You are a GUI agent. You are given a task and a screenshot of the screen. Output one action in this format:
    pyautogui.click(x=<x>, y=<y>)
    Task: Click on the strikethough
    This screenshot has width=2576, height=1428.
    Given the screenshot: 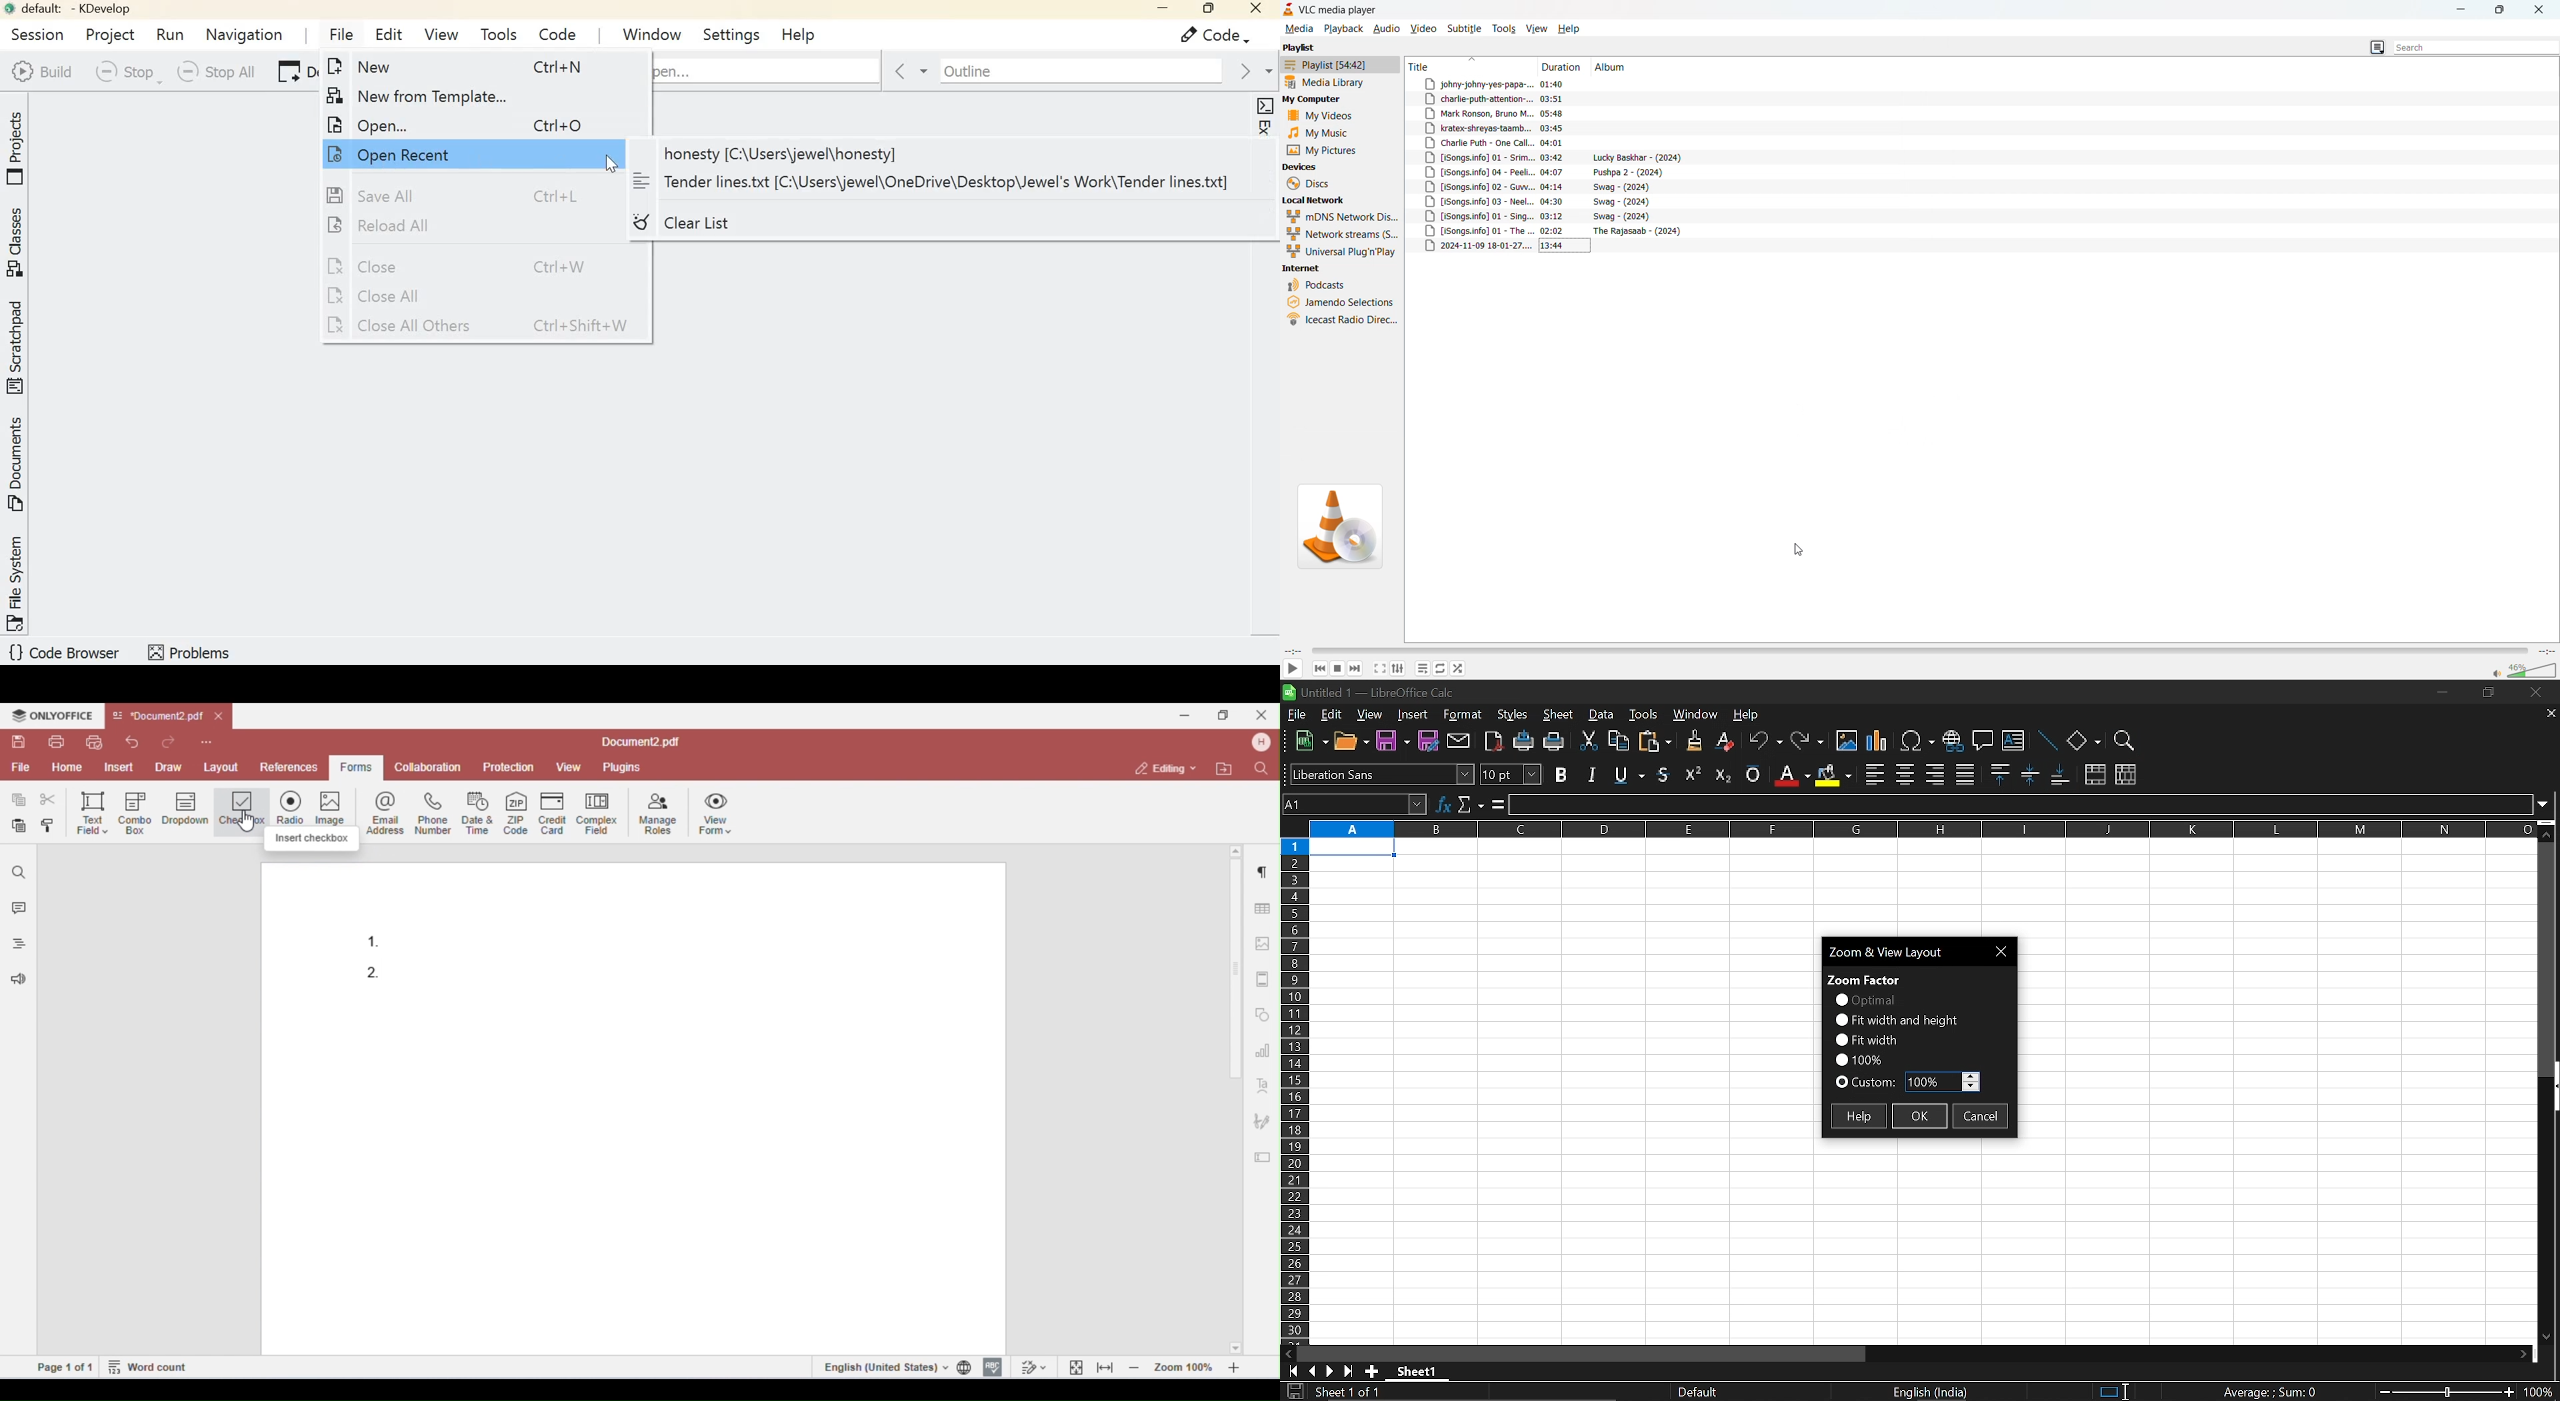 What is the action you would take?
    pyautogui.click(x=1630, y=773)
    